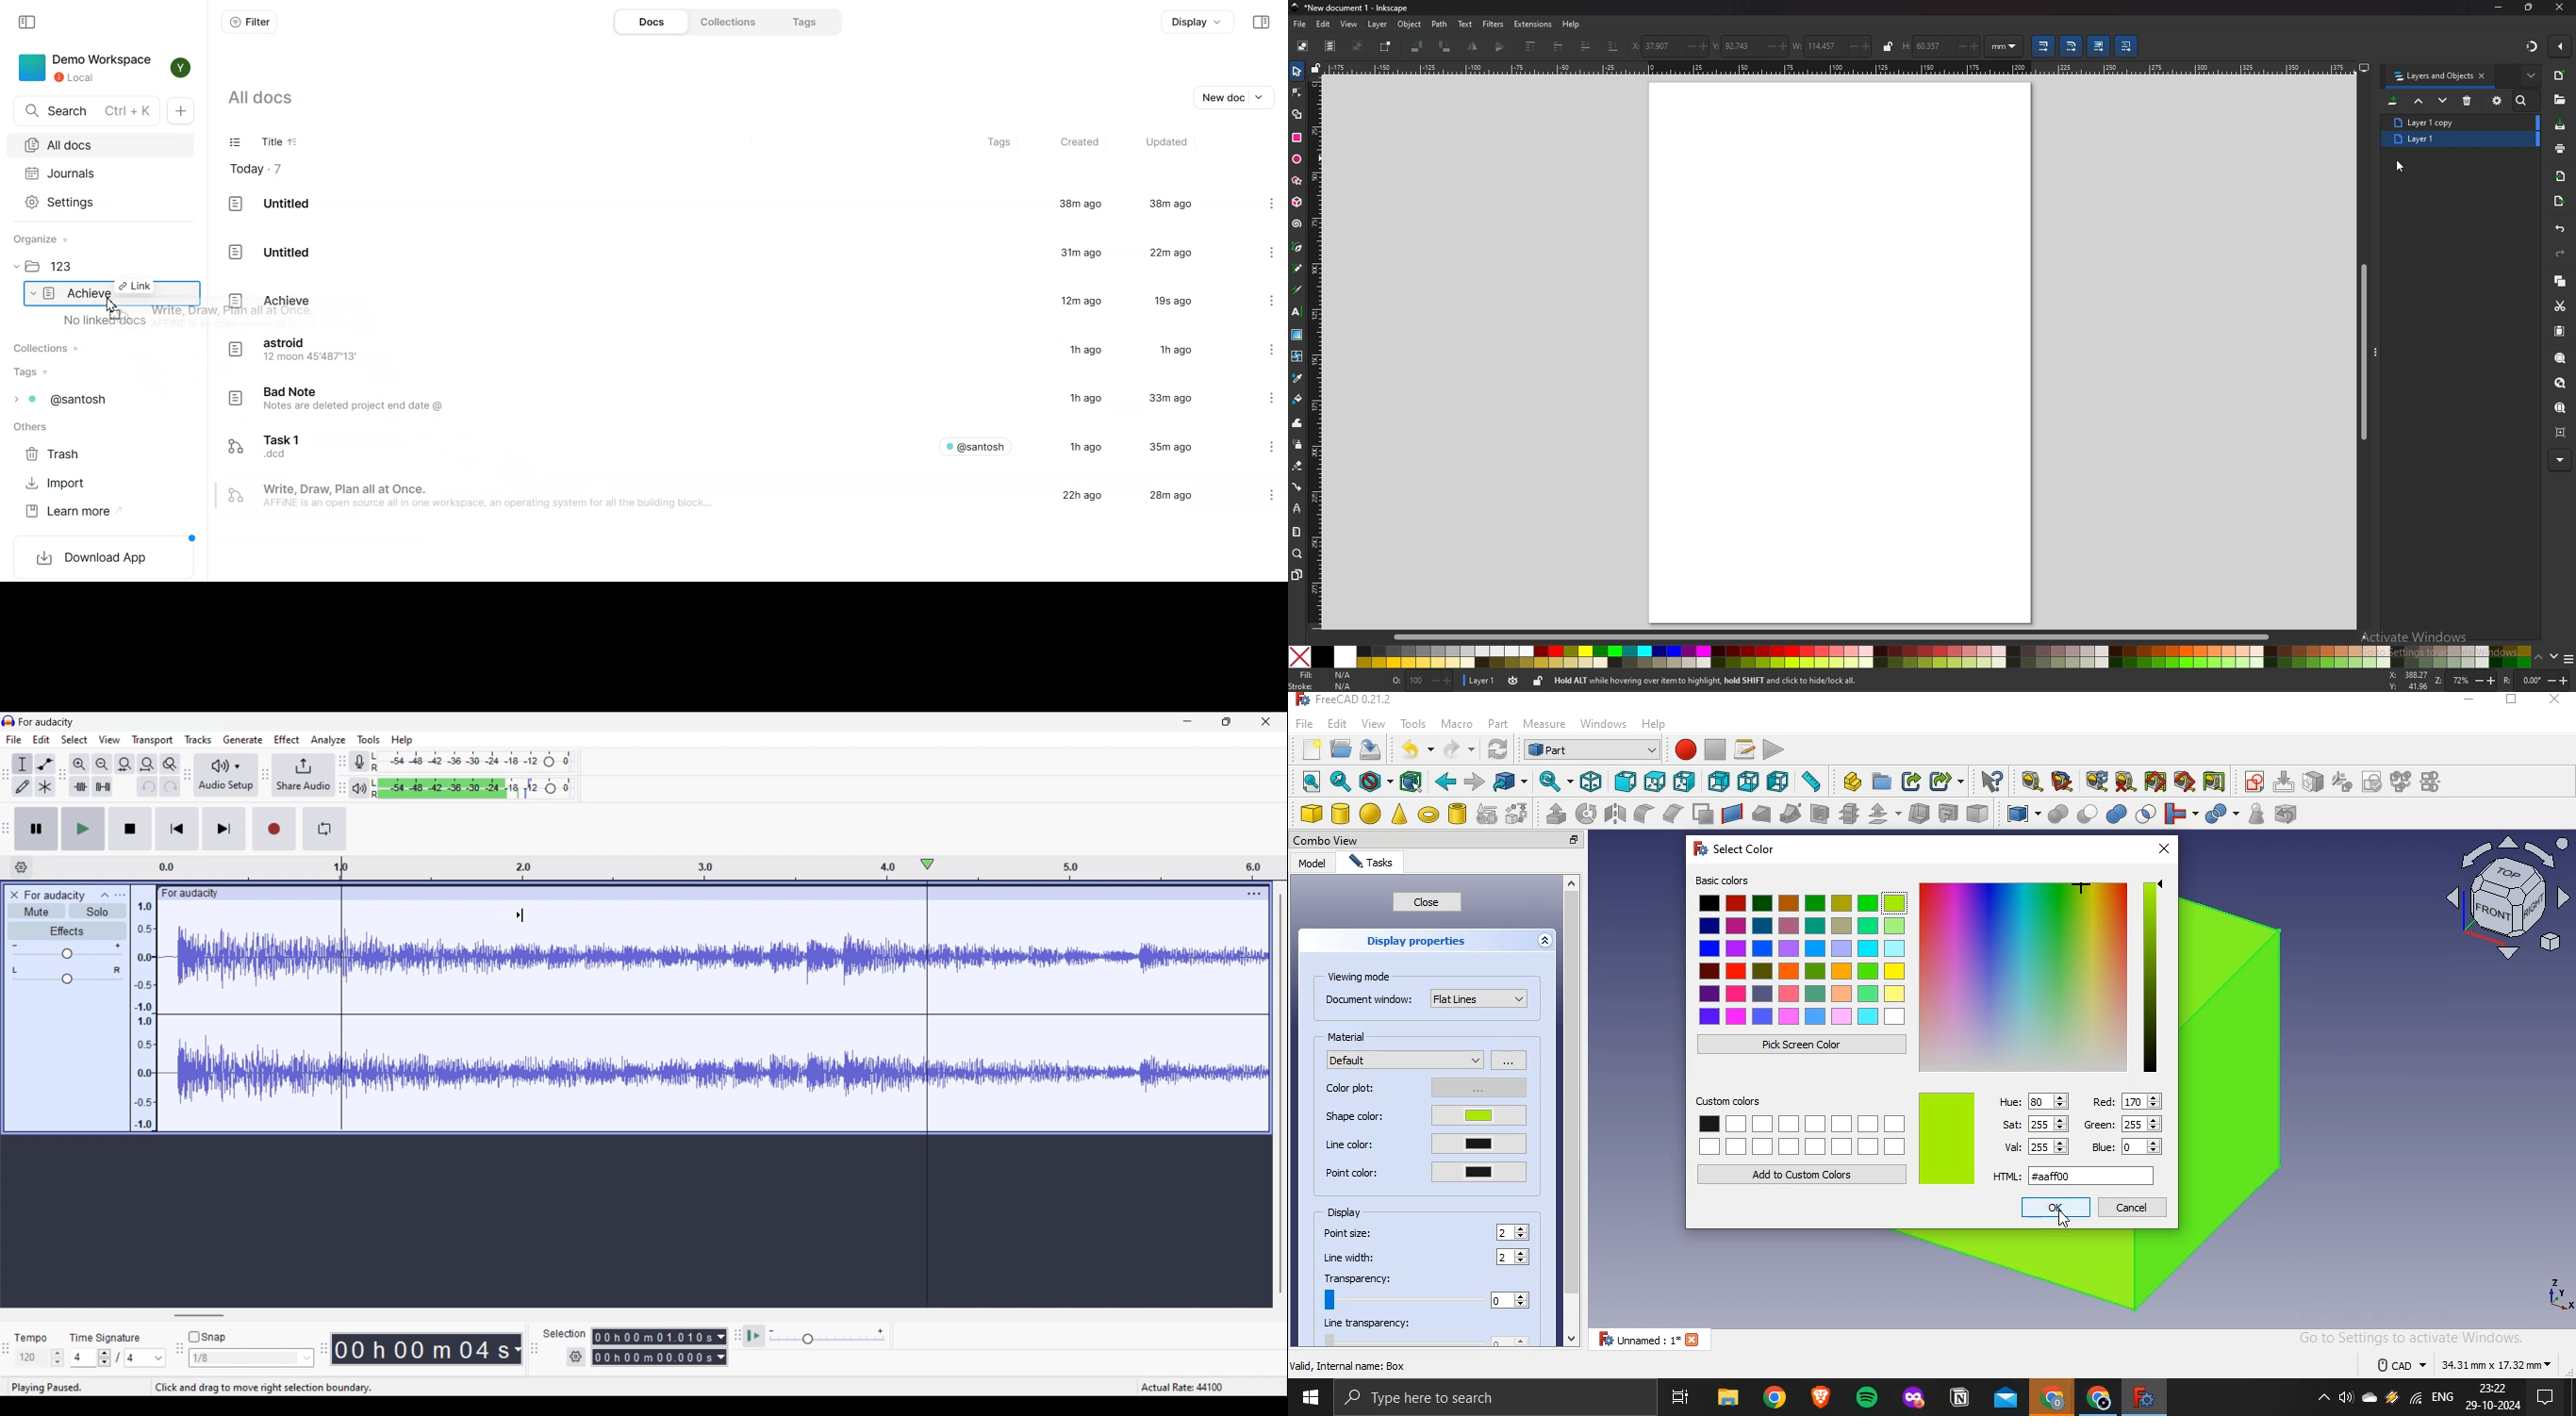 The width and height of the screenshot is (2576, 1428). Describe the element at coordinates (1515, 1232) in the screenshot. I see `2` at that location.